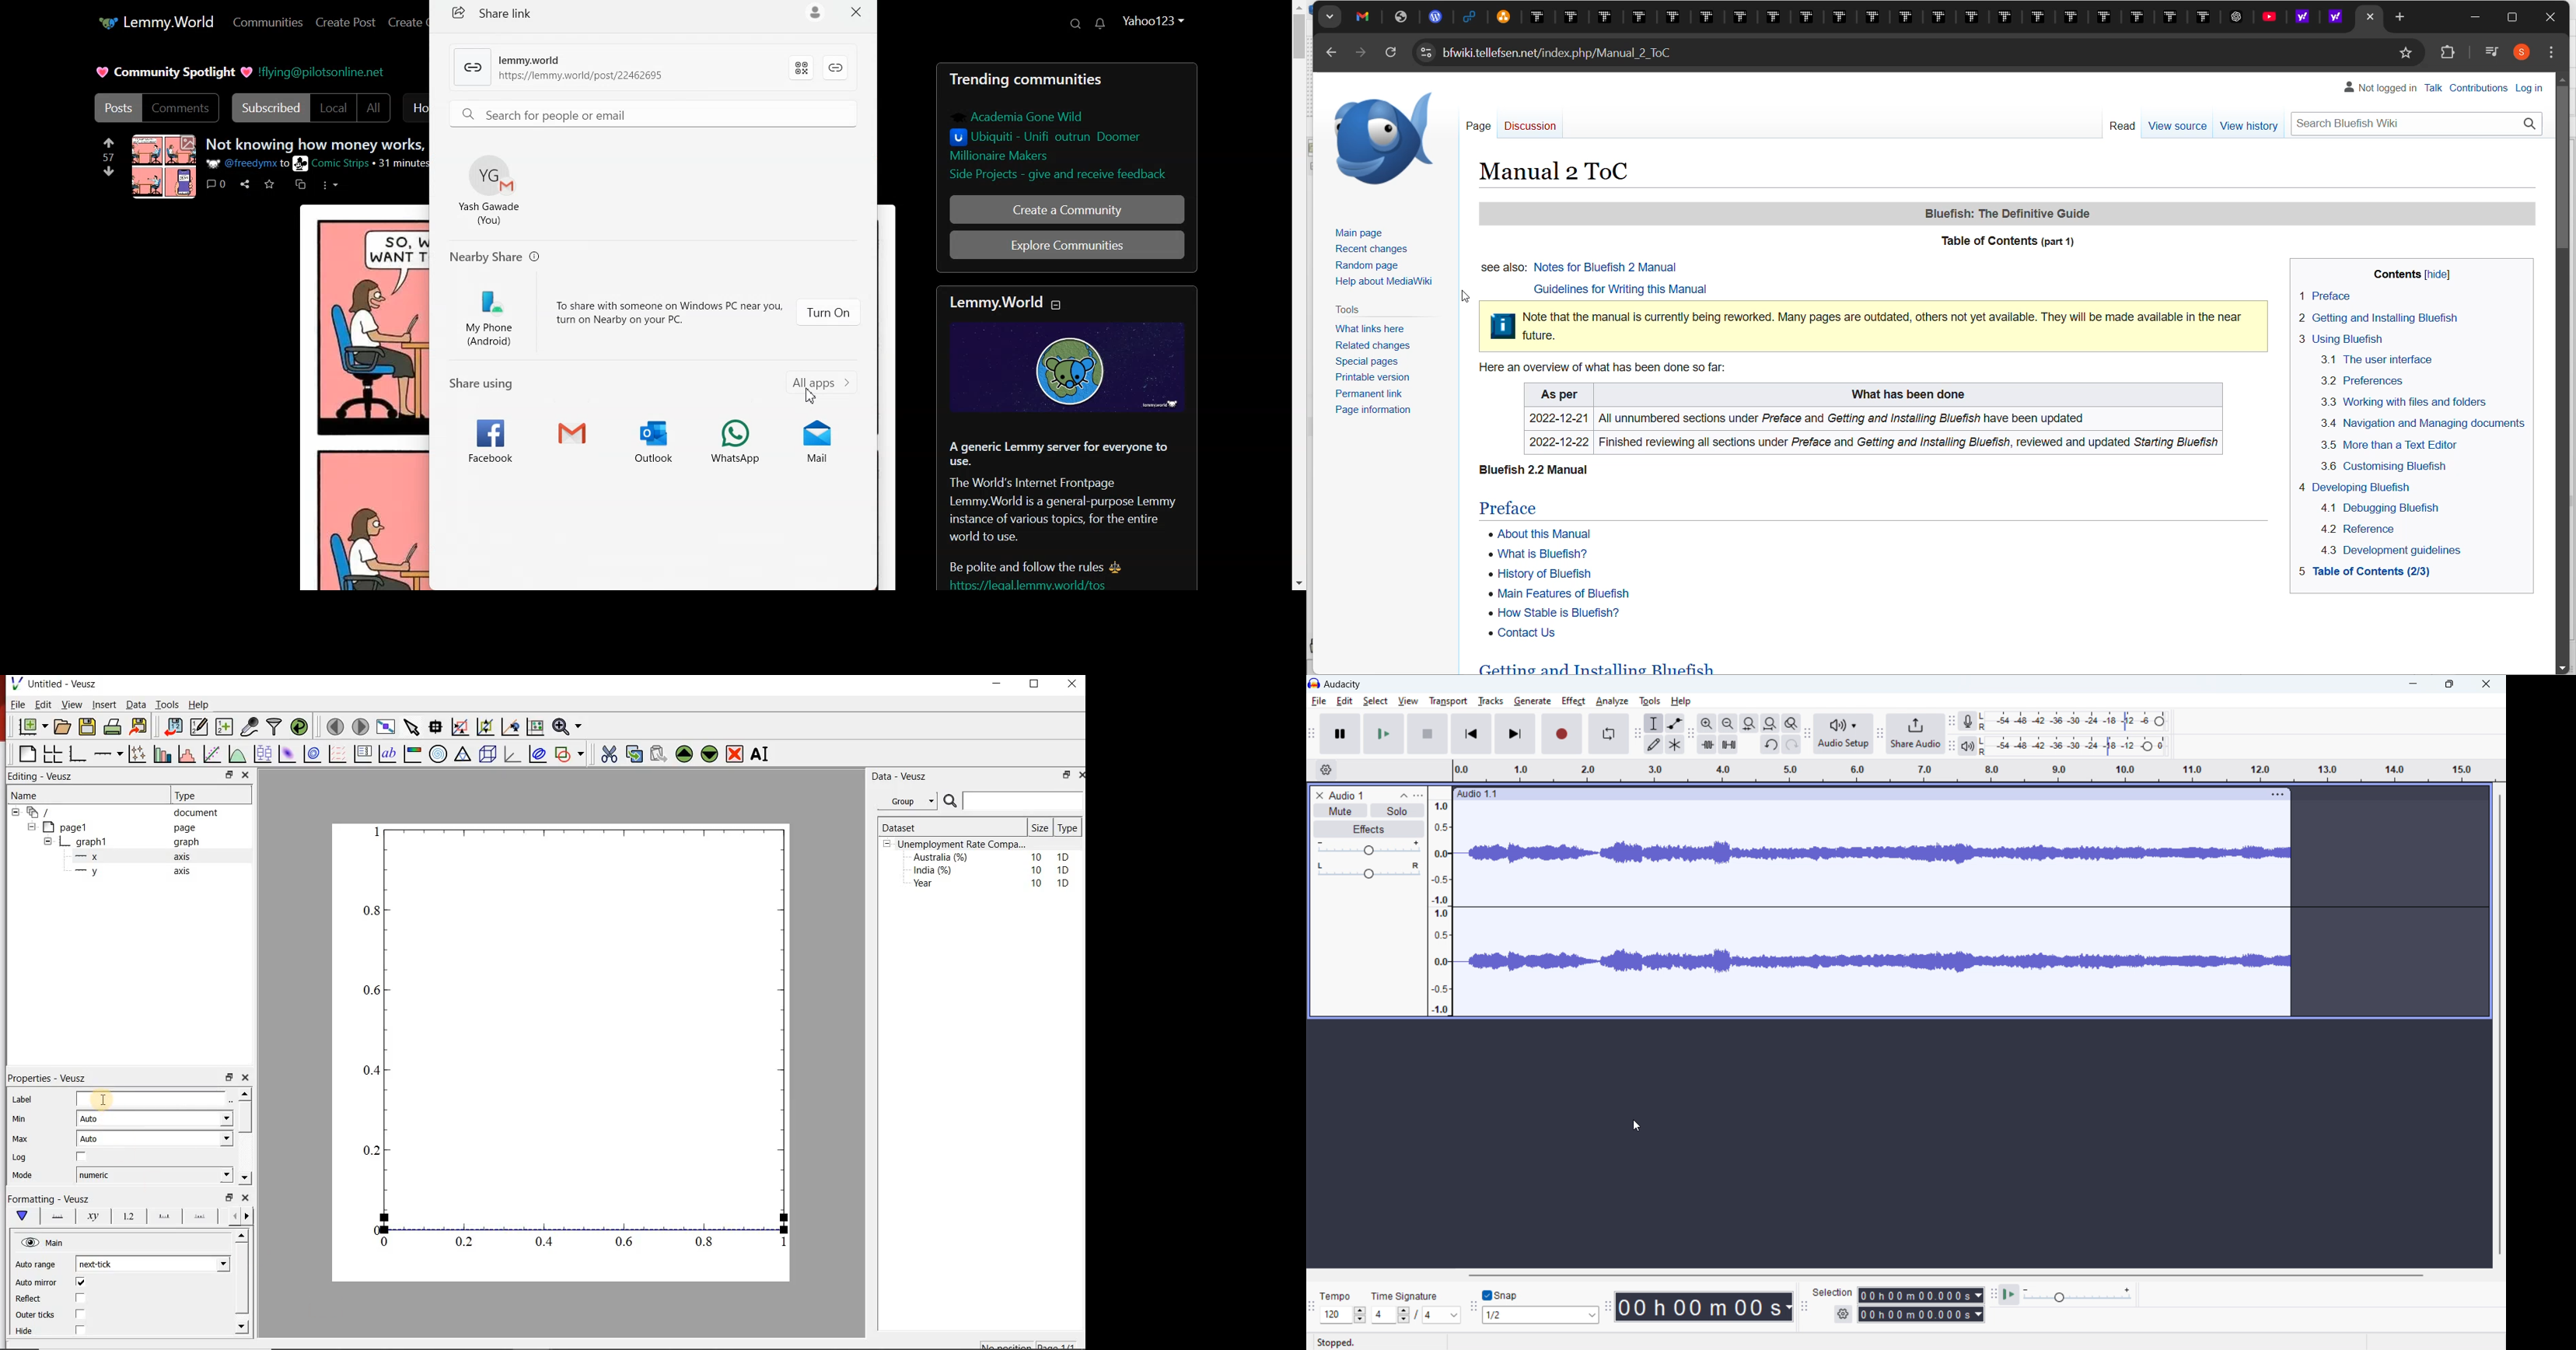 The height and width of the screenshot is (1372, 2576). What do you see at coordinates (29, 1300) in the screenshot?
I see `Reflect` at bounding box center [29, 1300].